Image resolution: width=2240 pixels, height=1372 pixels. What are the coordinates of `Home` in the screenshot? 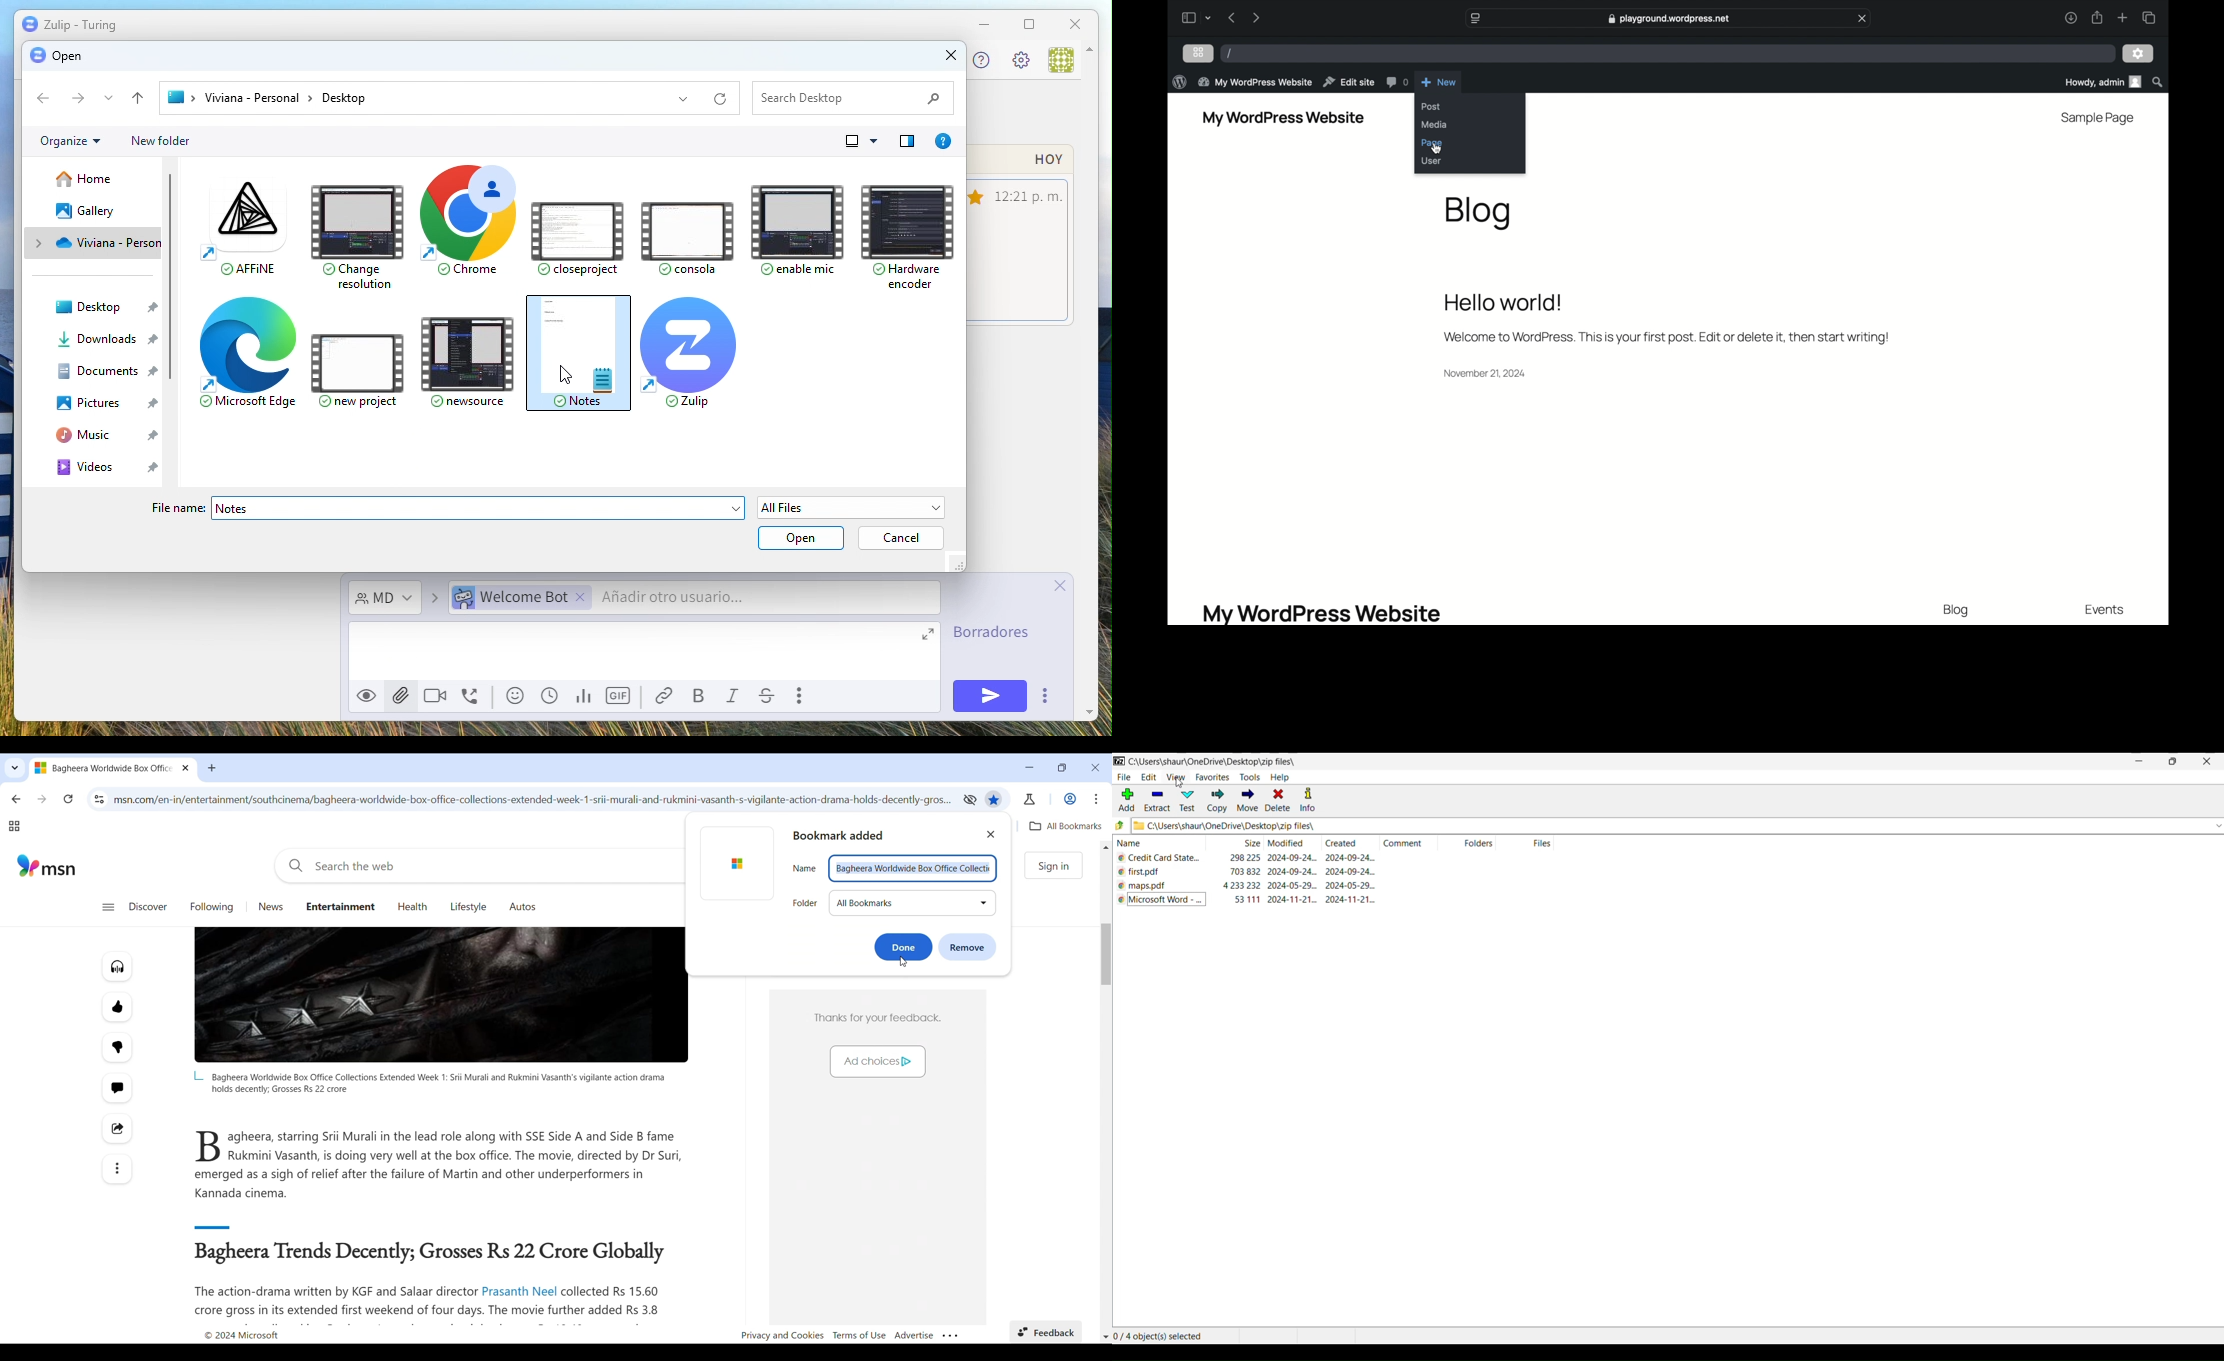 It's located at (86, 180).